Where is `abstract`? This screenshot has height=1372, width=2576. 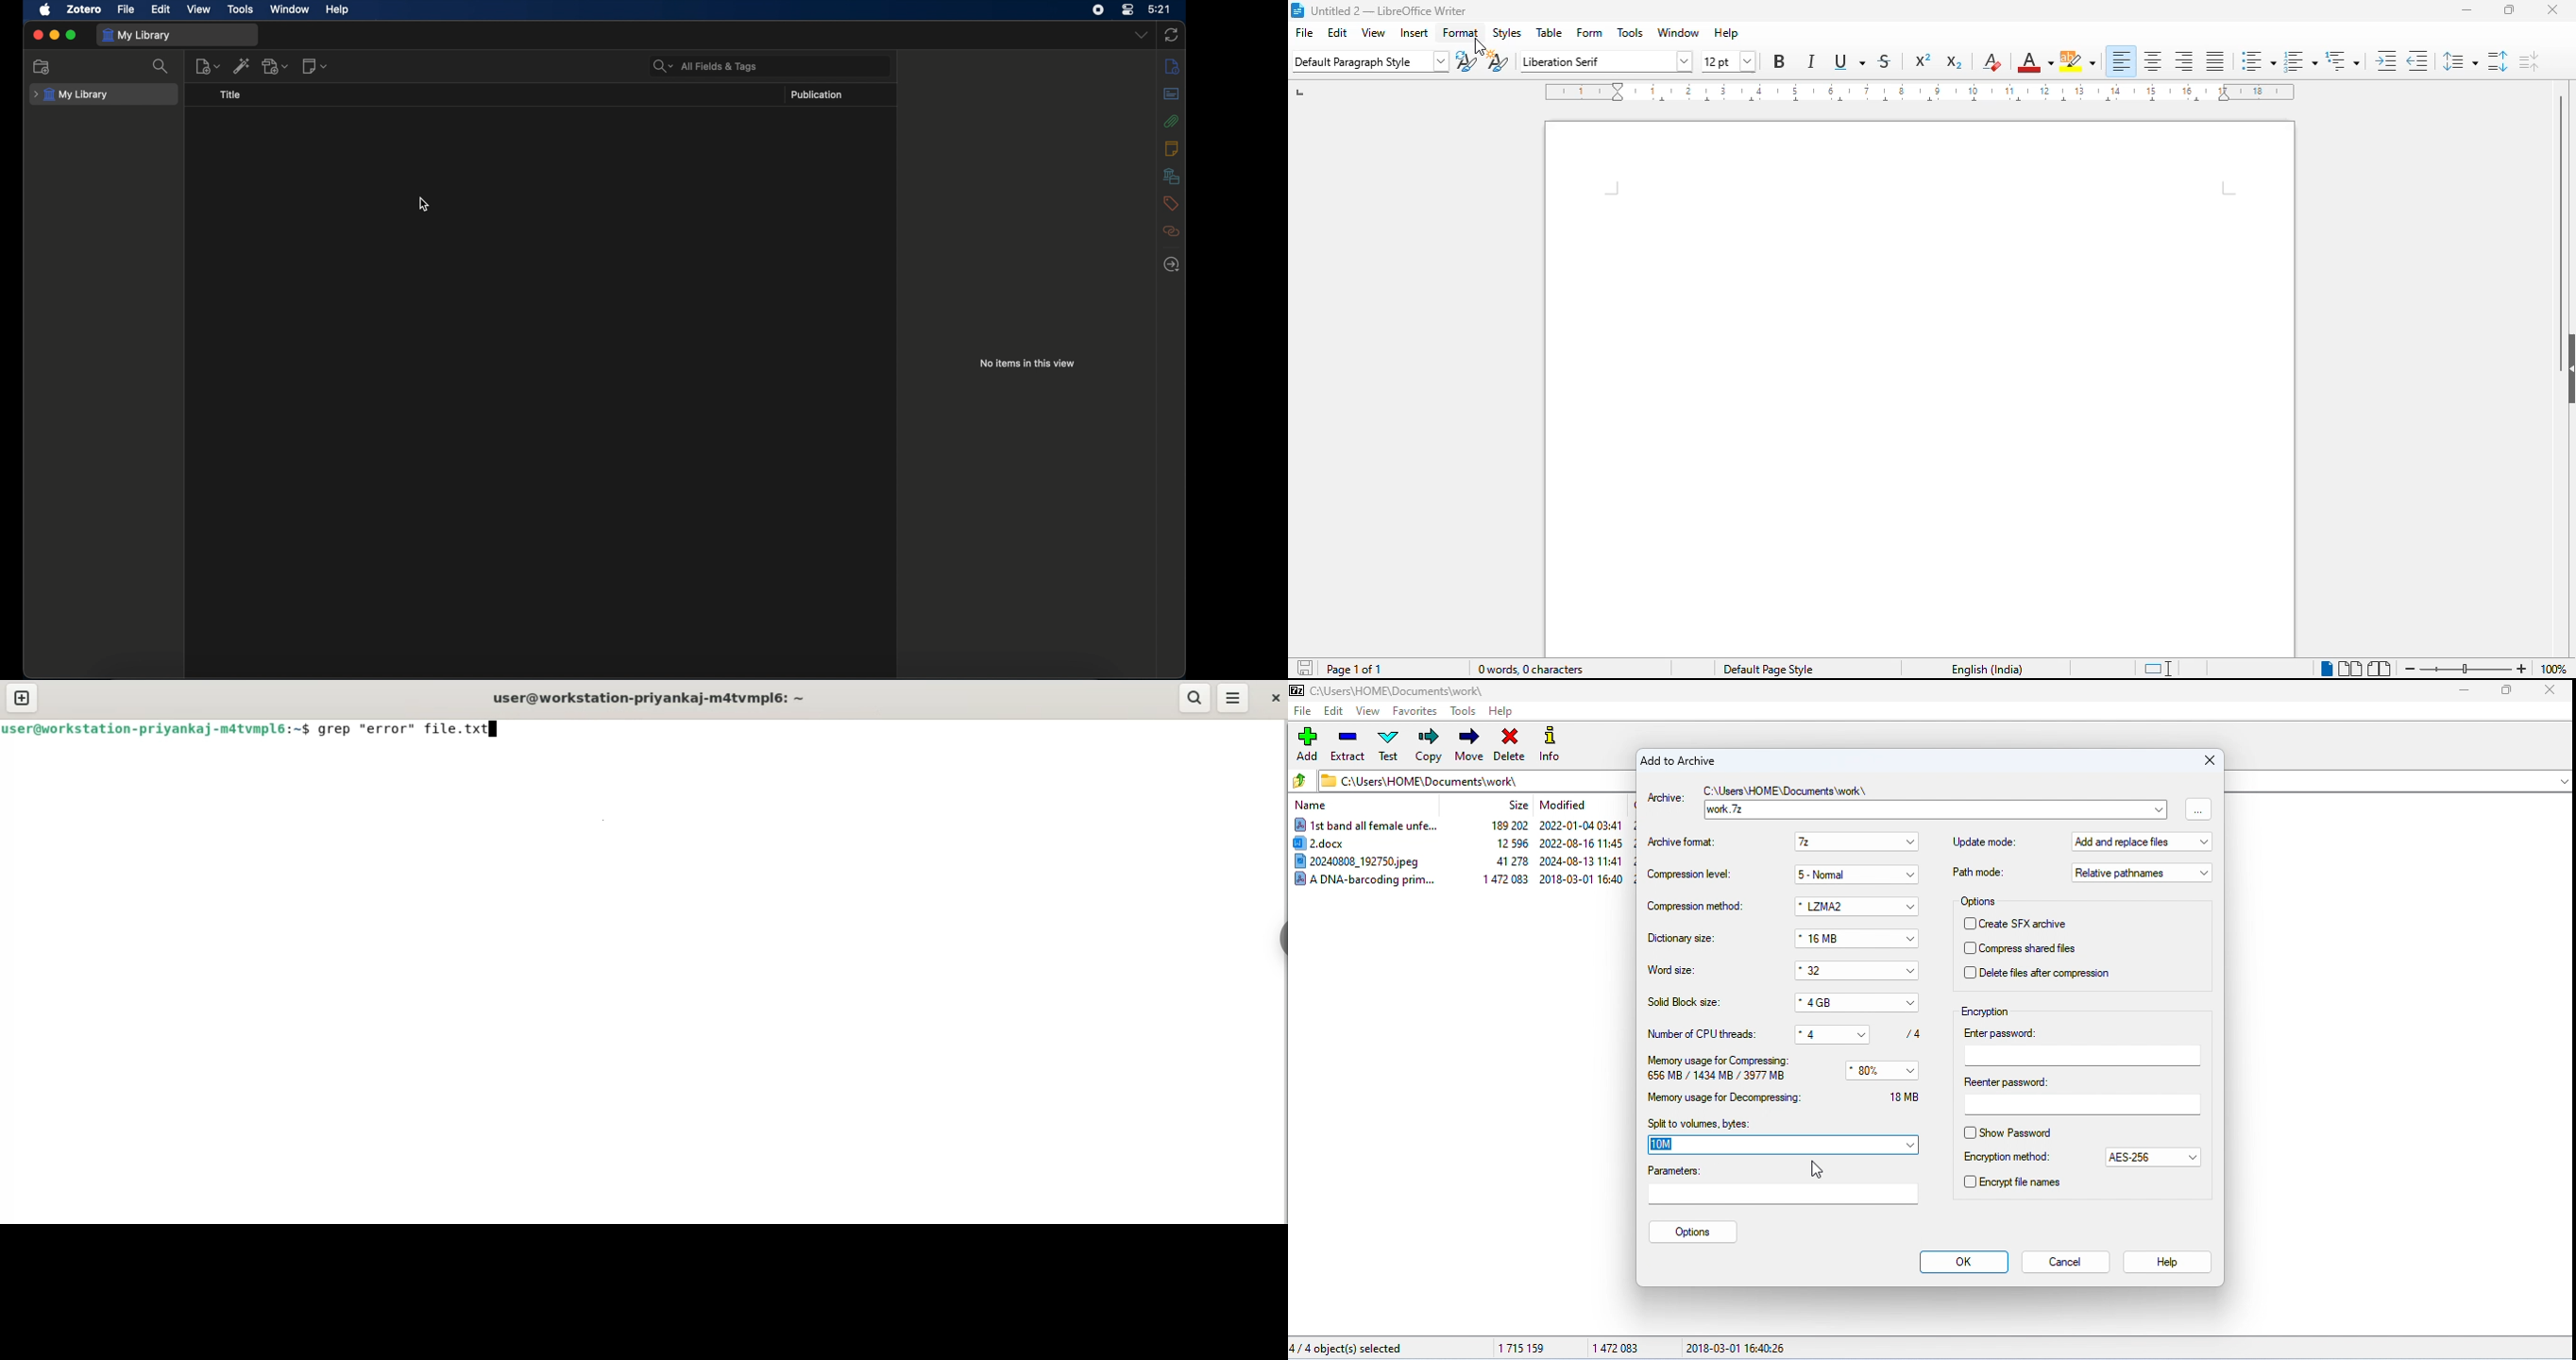 abstract is located at coordinates (1170, 93).